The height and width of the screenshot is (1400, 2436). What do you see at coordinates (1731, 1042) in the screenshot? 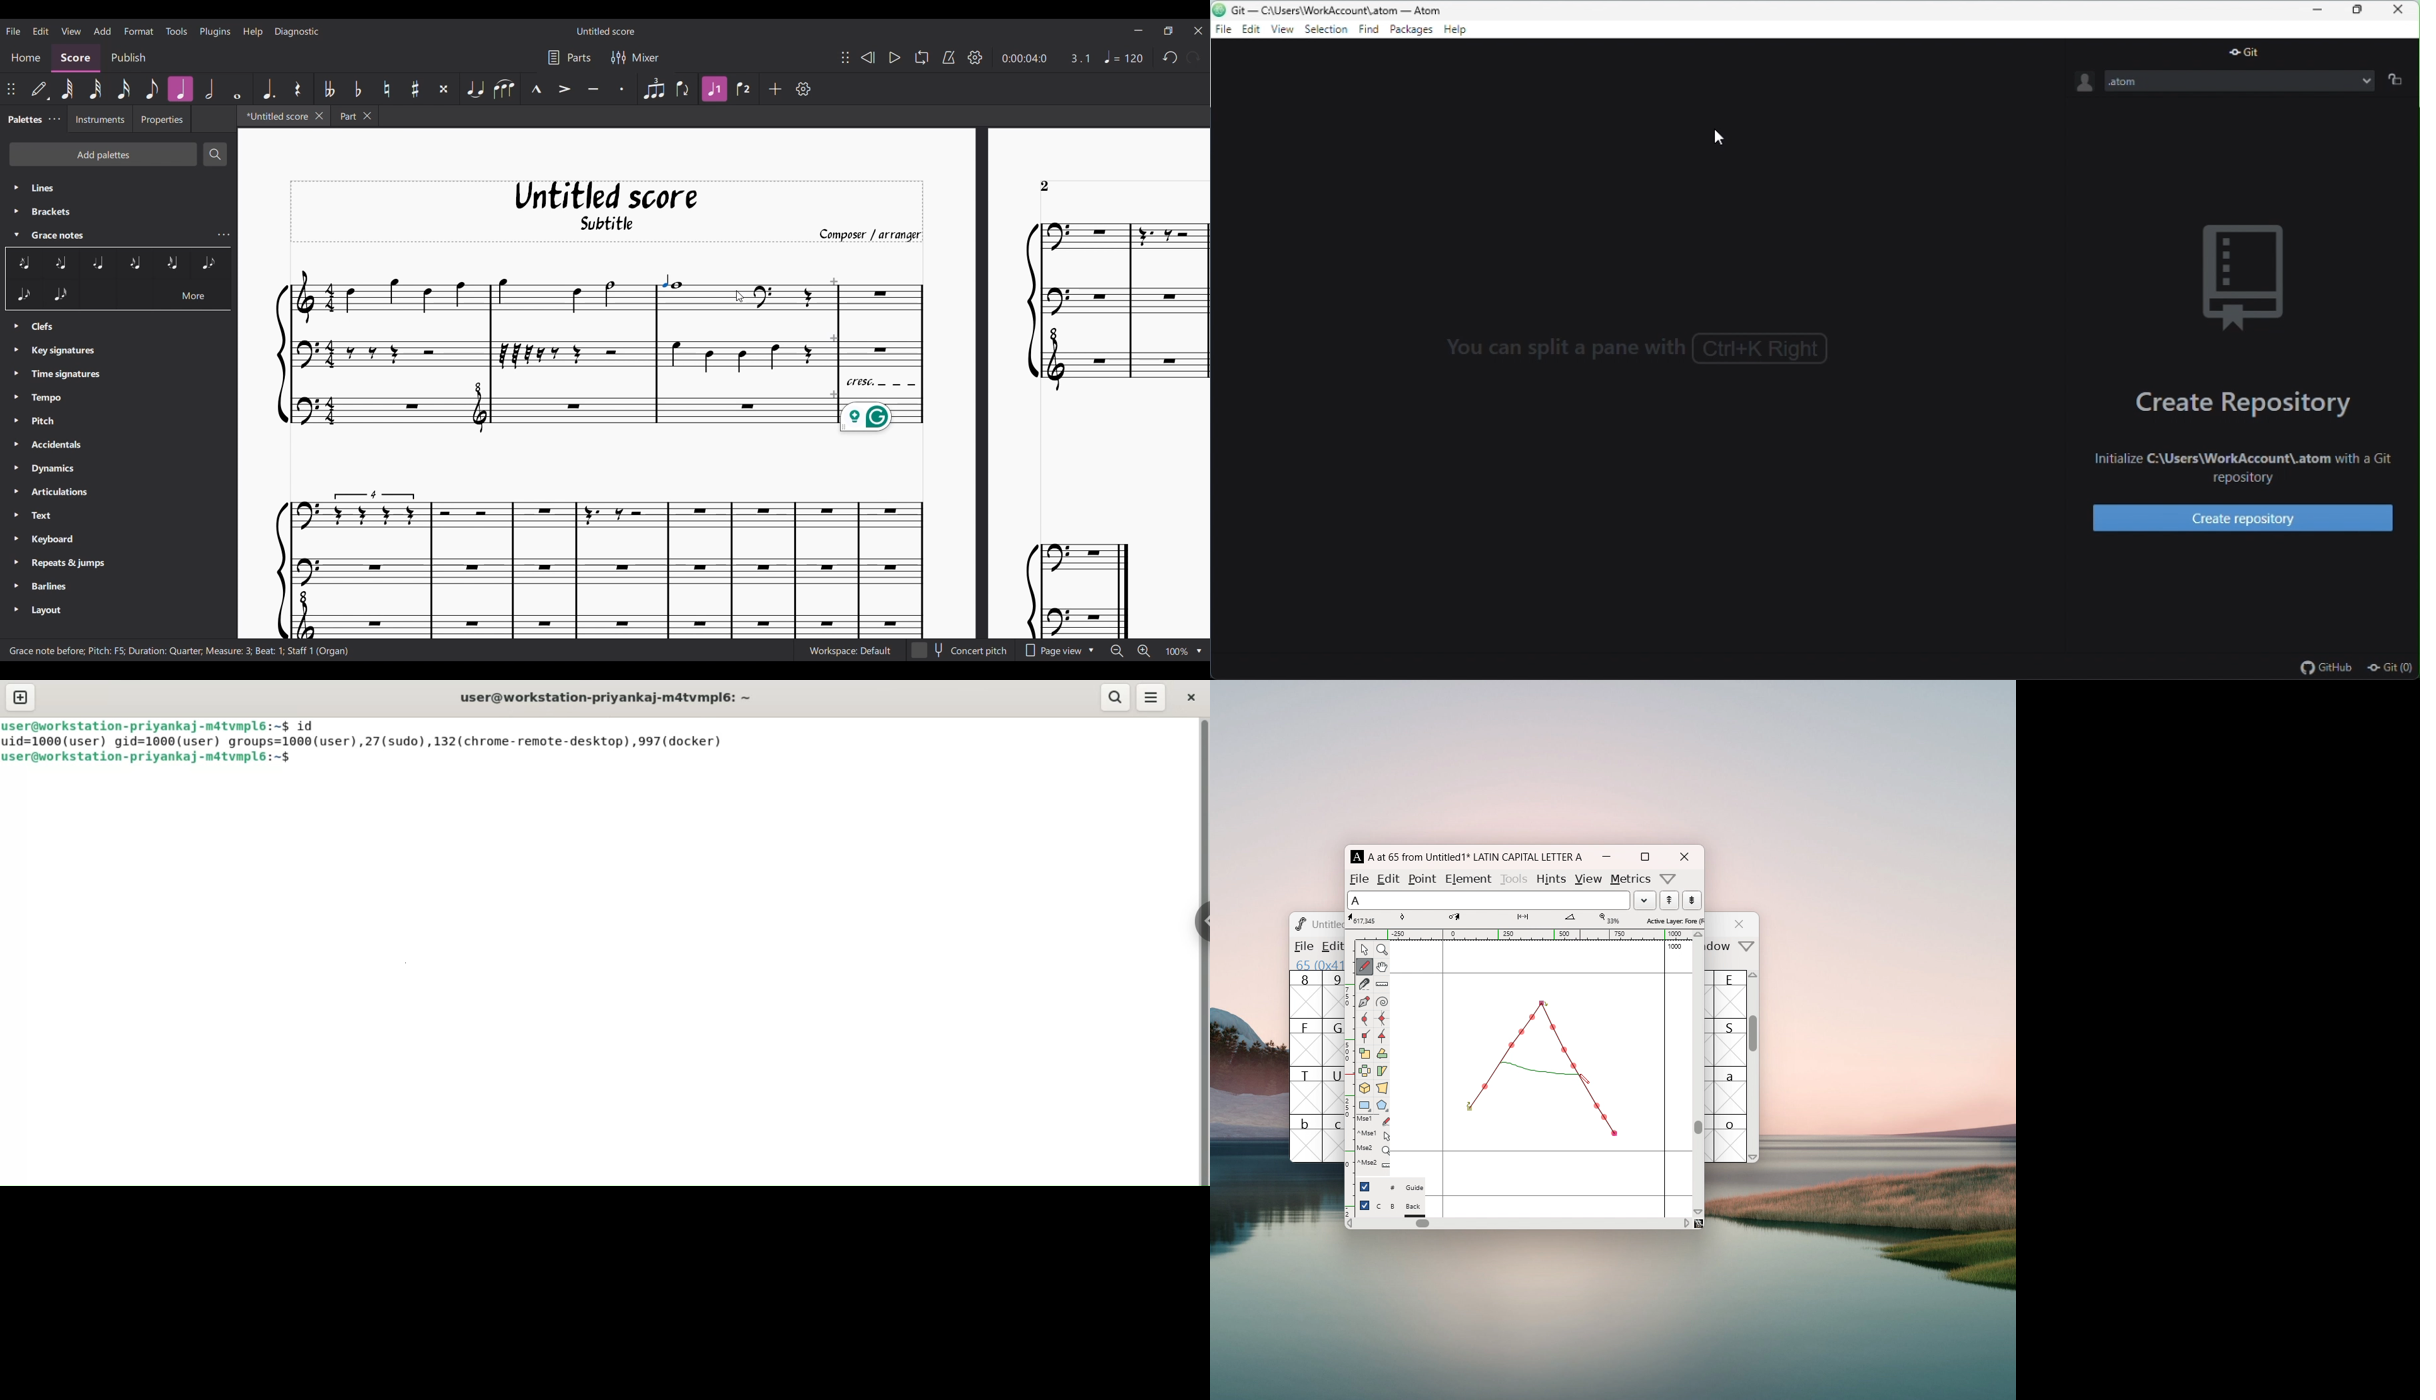
I see `S` at bounding box center [1731, 1042].